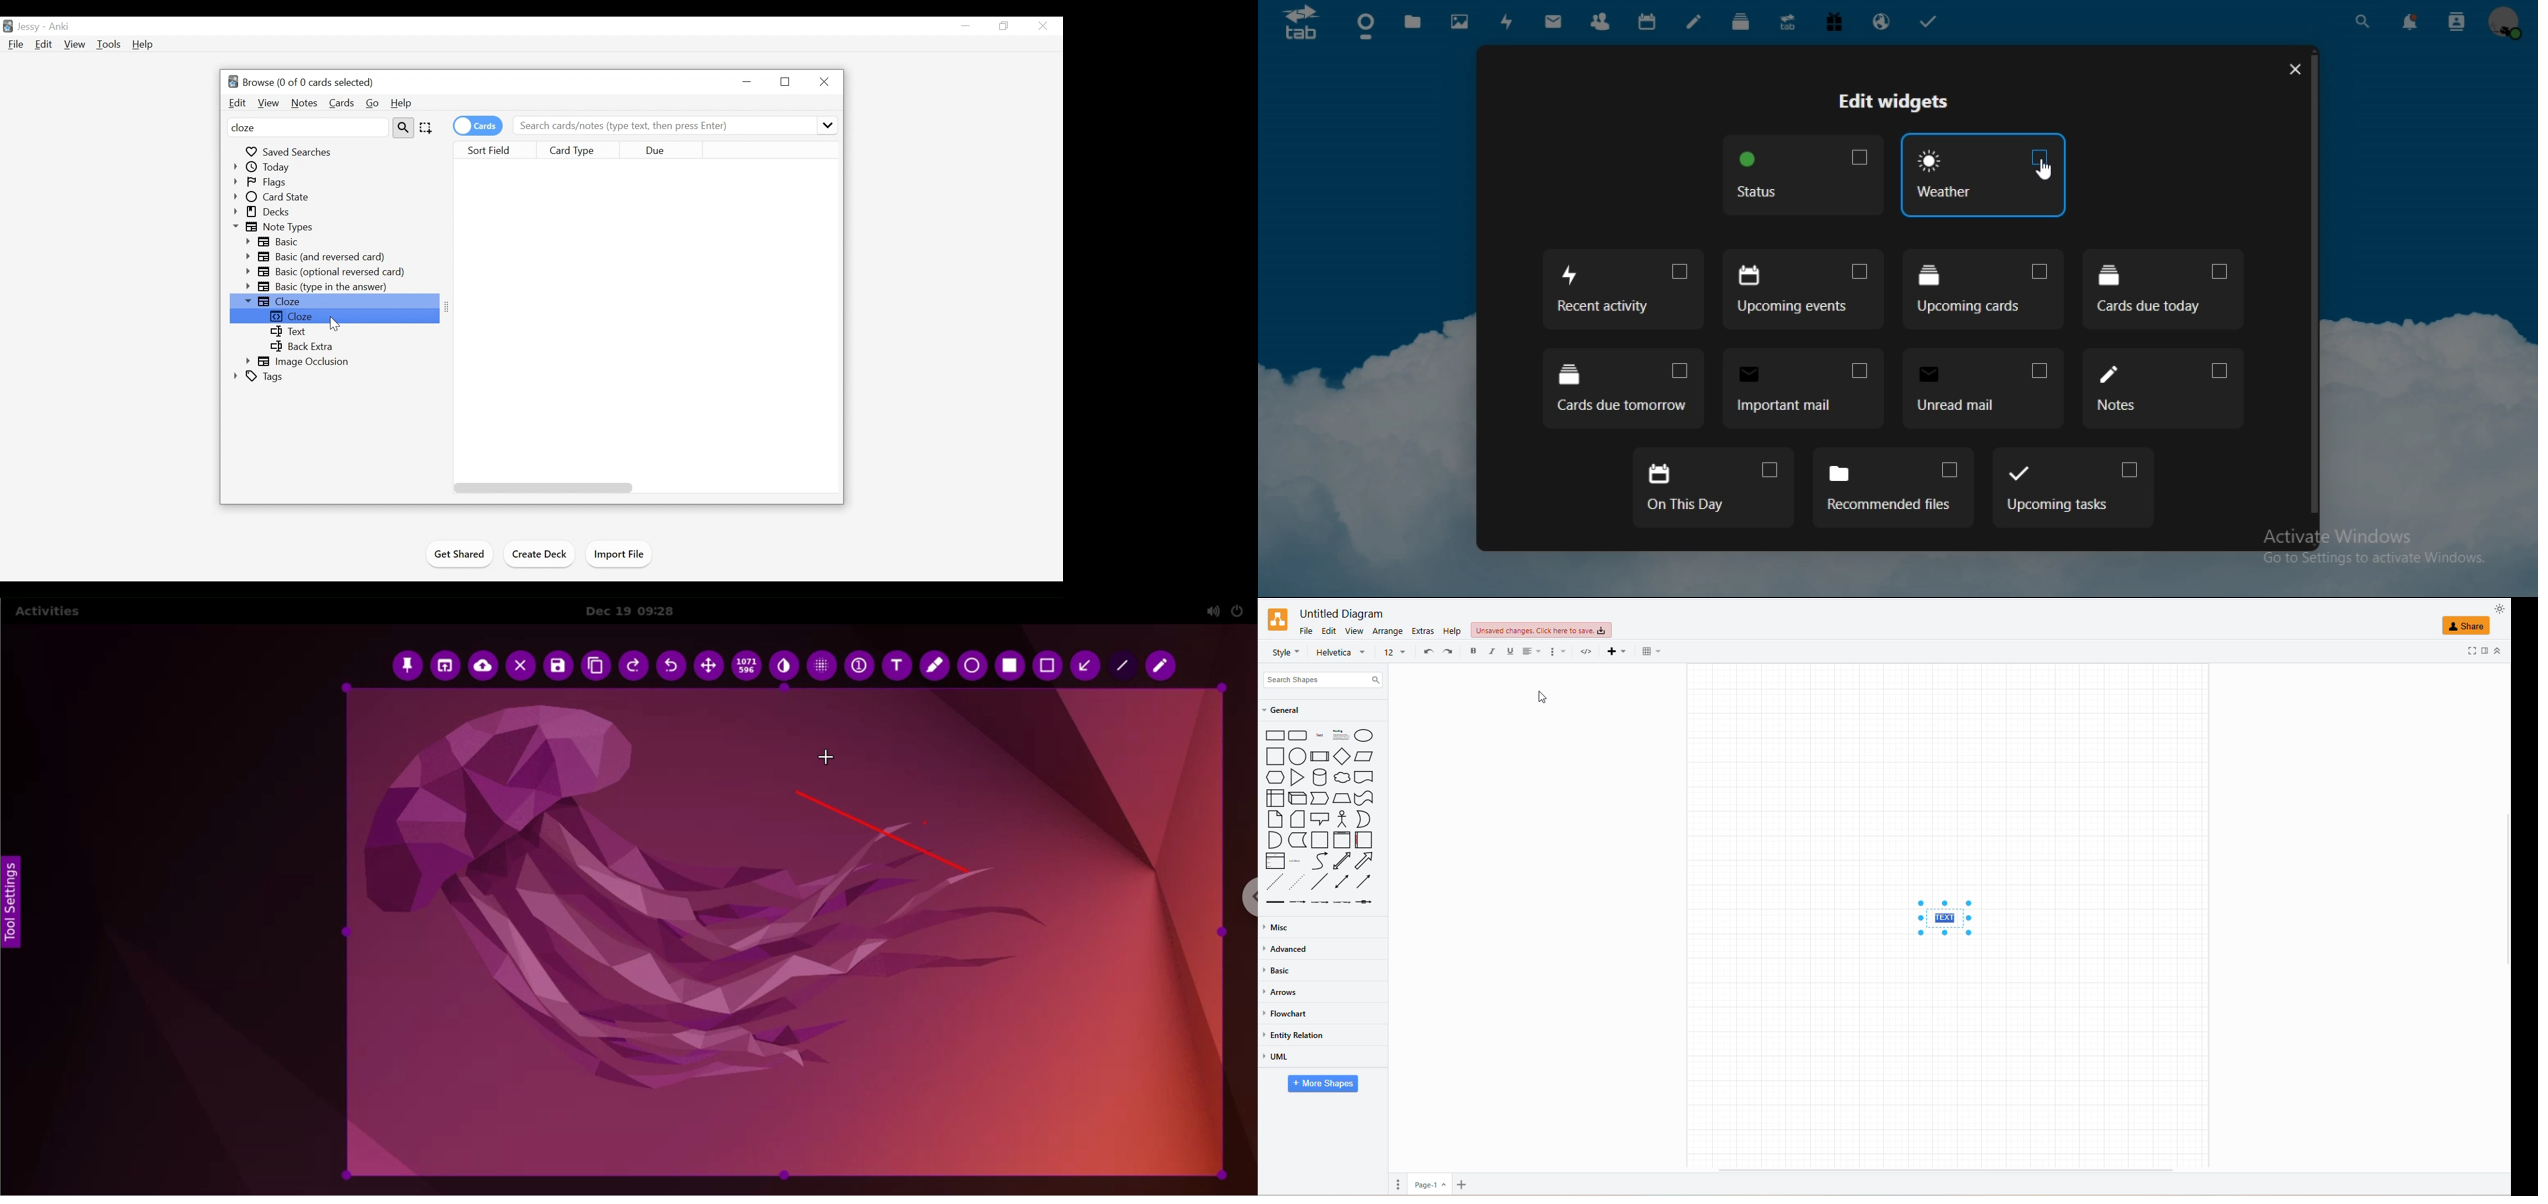 The image size is (2548, 1204). Describe the element at coordinates (1279, 973) in the screenshot. I see `basic` at that location.